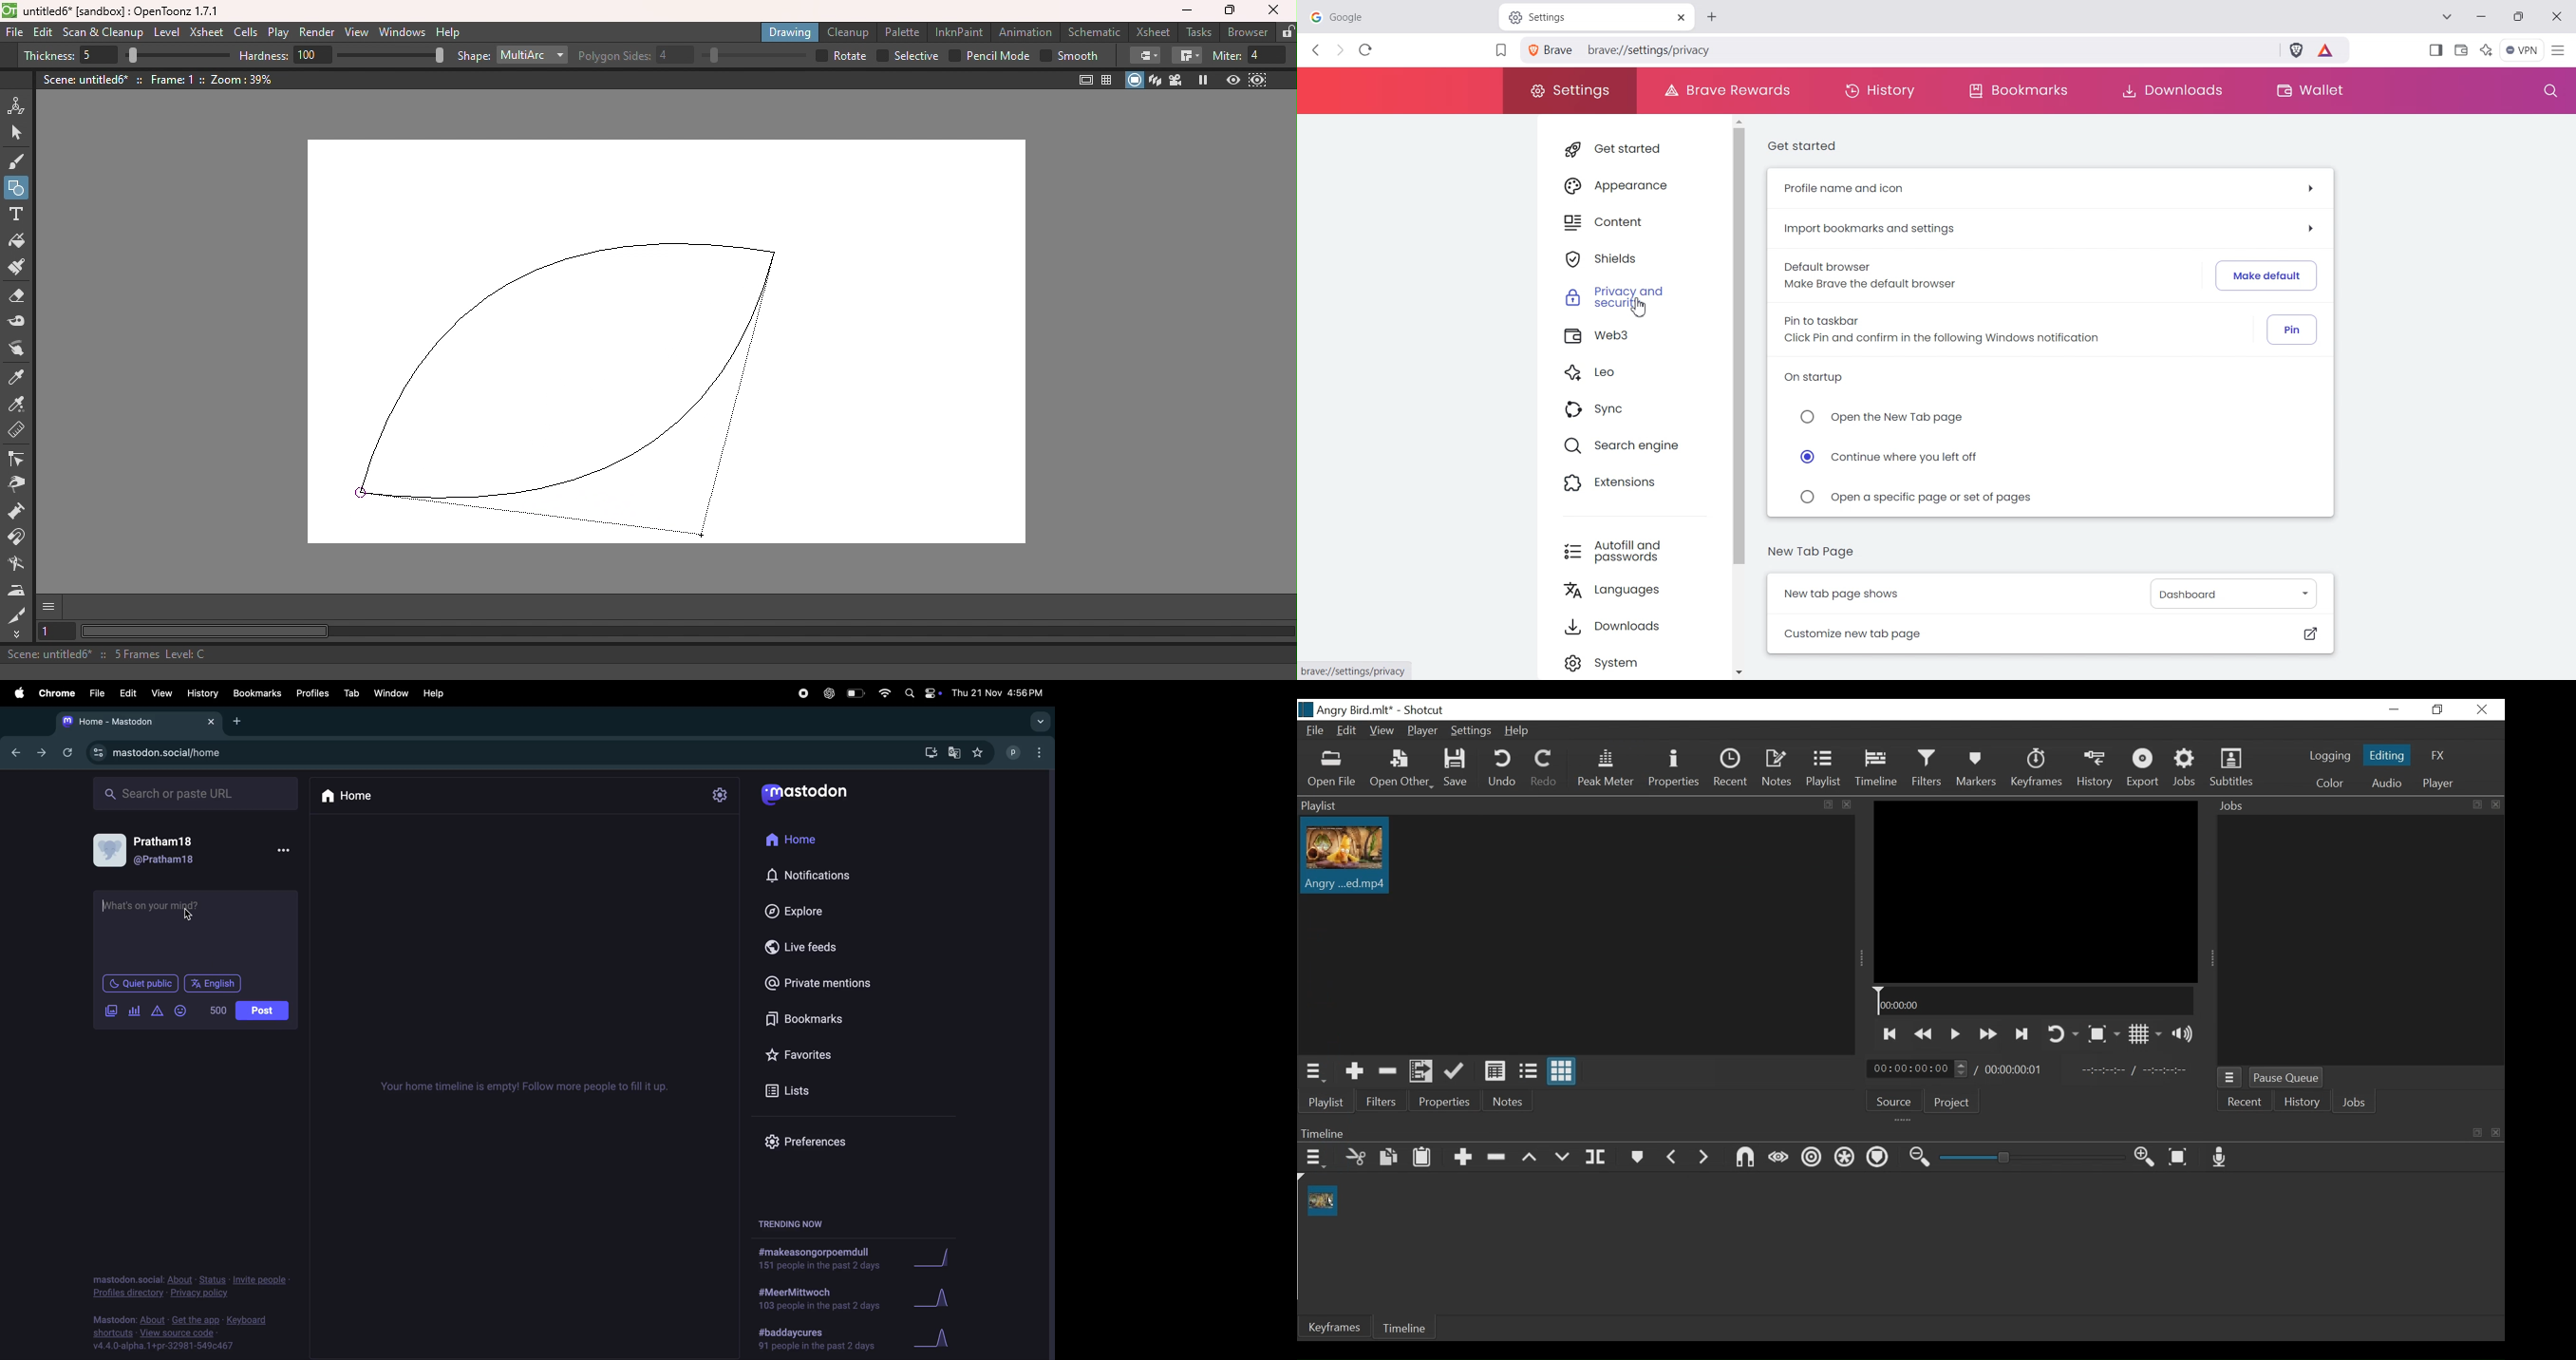 The image size is (2576, 1372). What do you see at coordinates (794, 1090) in the screenshot?
I see `lists` at bounding box center [794, 1090].